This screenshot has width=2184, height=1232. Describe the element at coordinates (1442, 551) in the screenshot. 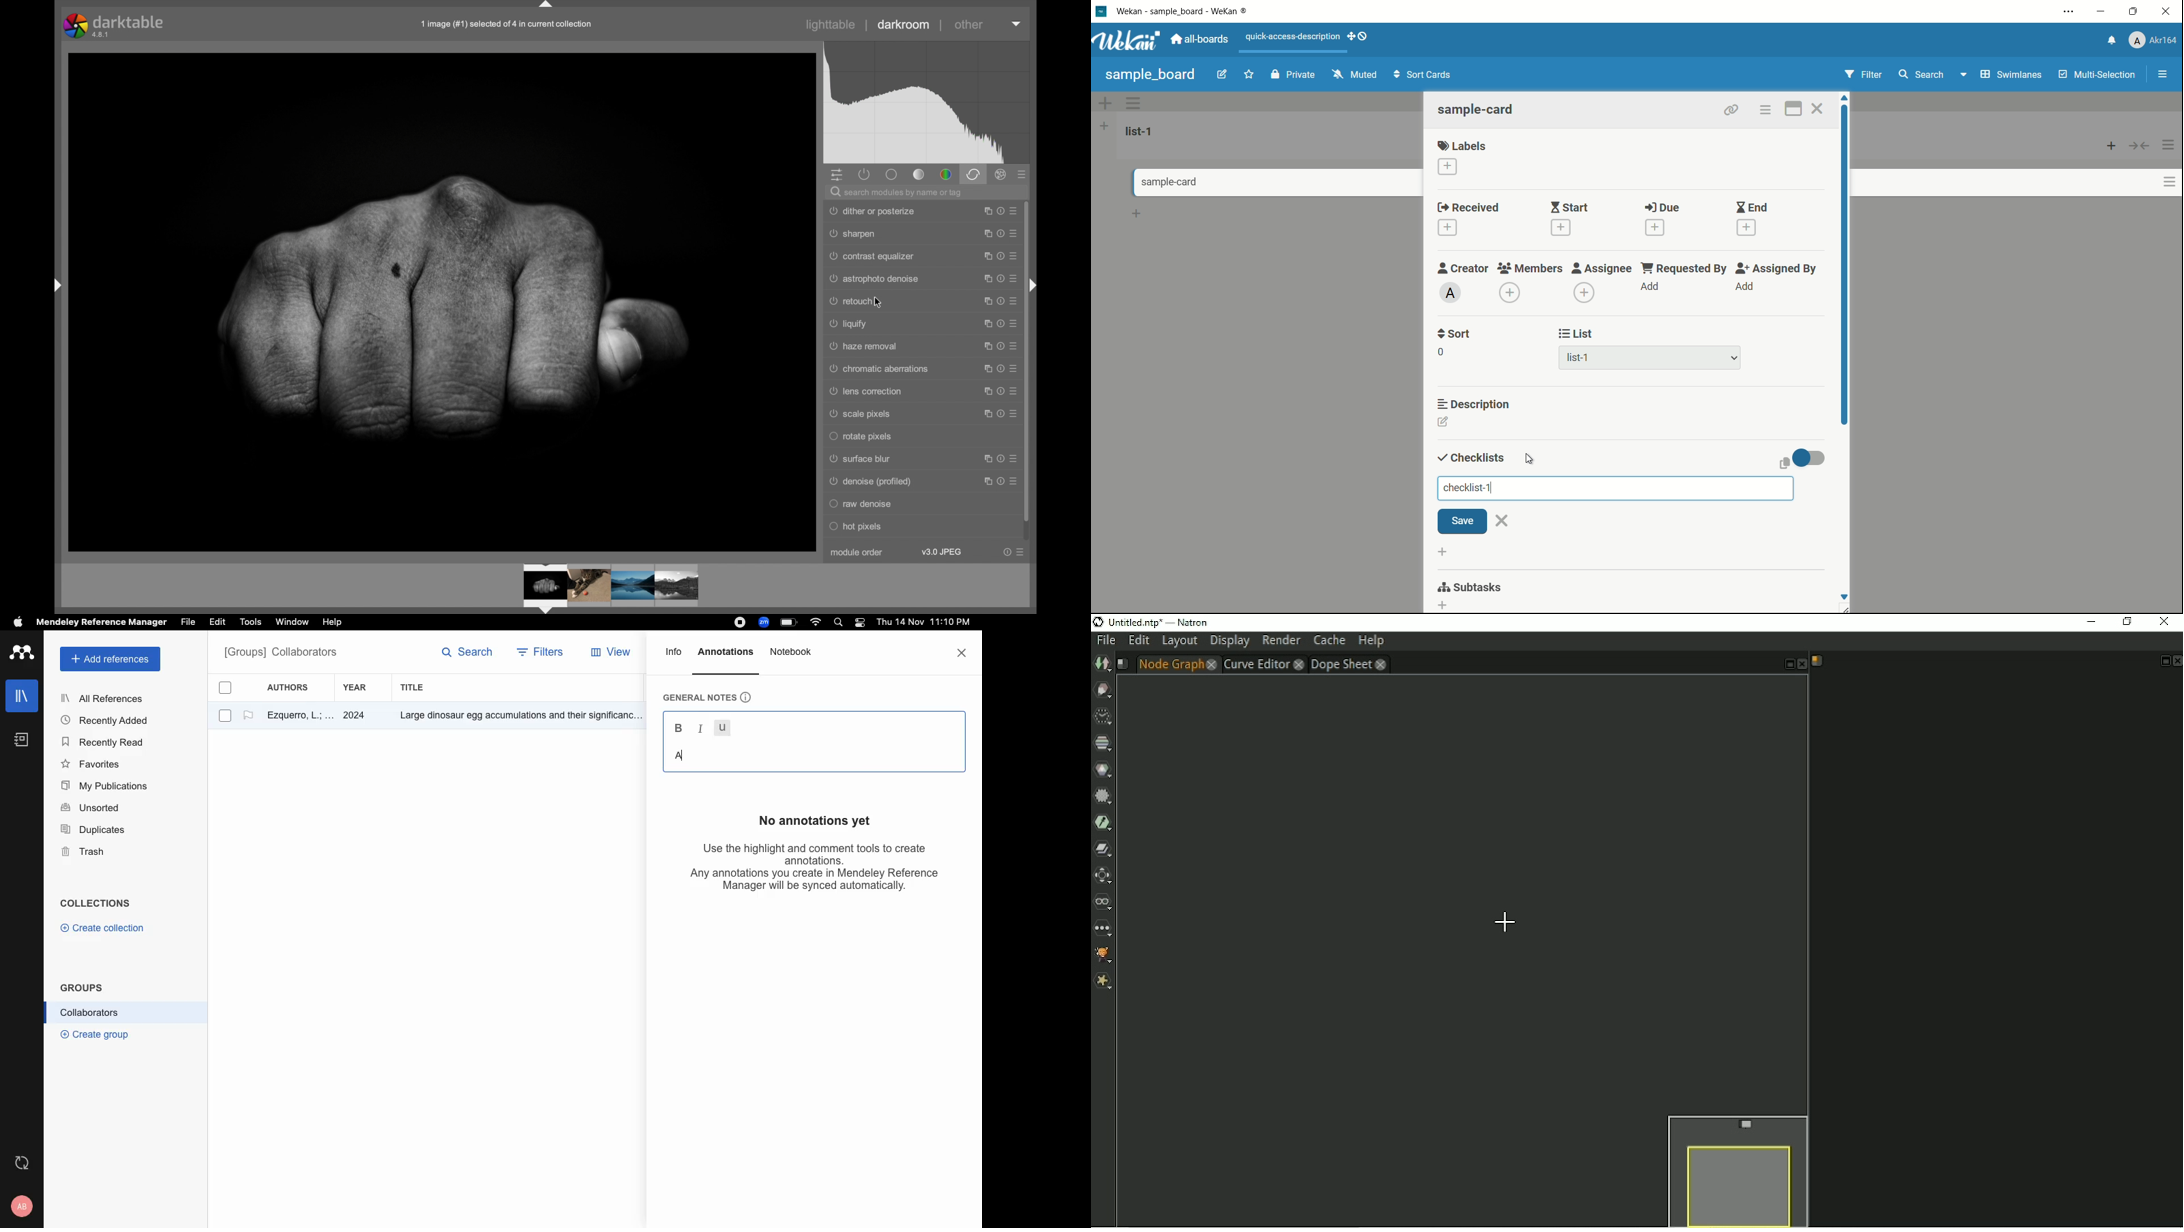

I see `add checklist` at that location.